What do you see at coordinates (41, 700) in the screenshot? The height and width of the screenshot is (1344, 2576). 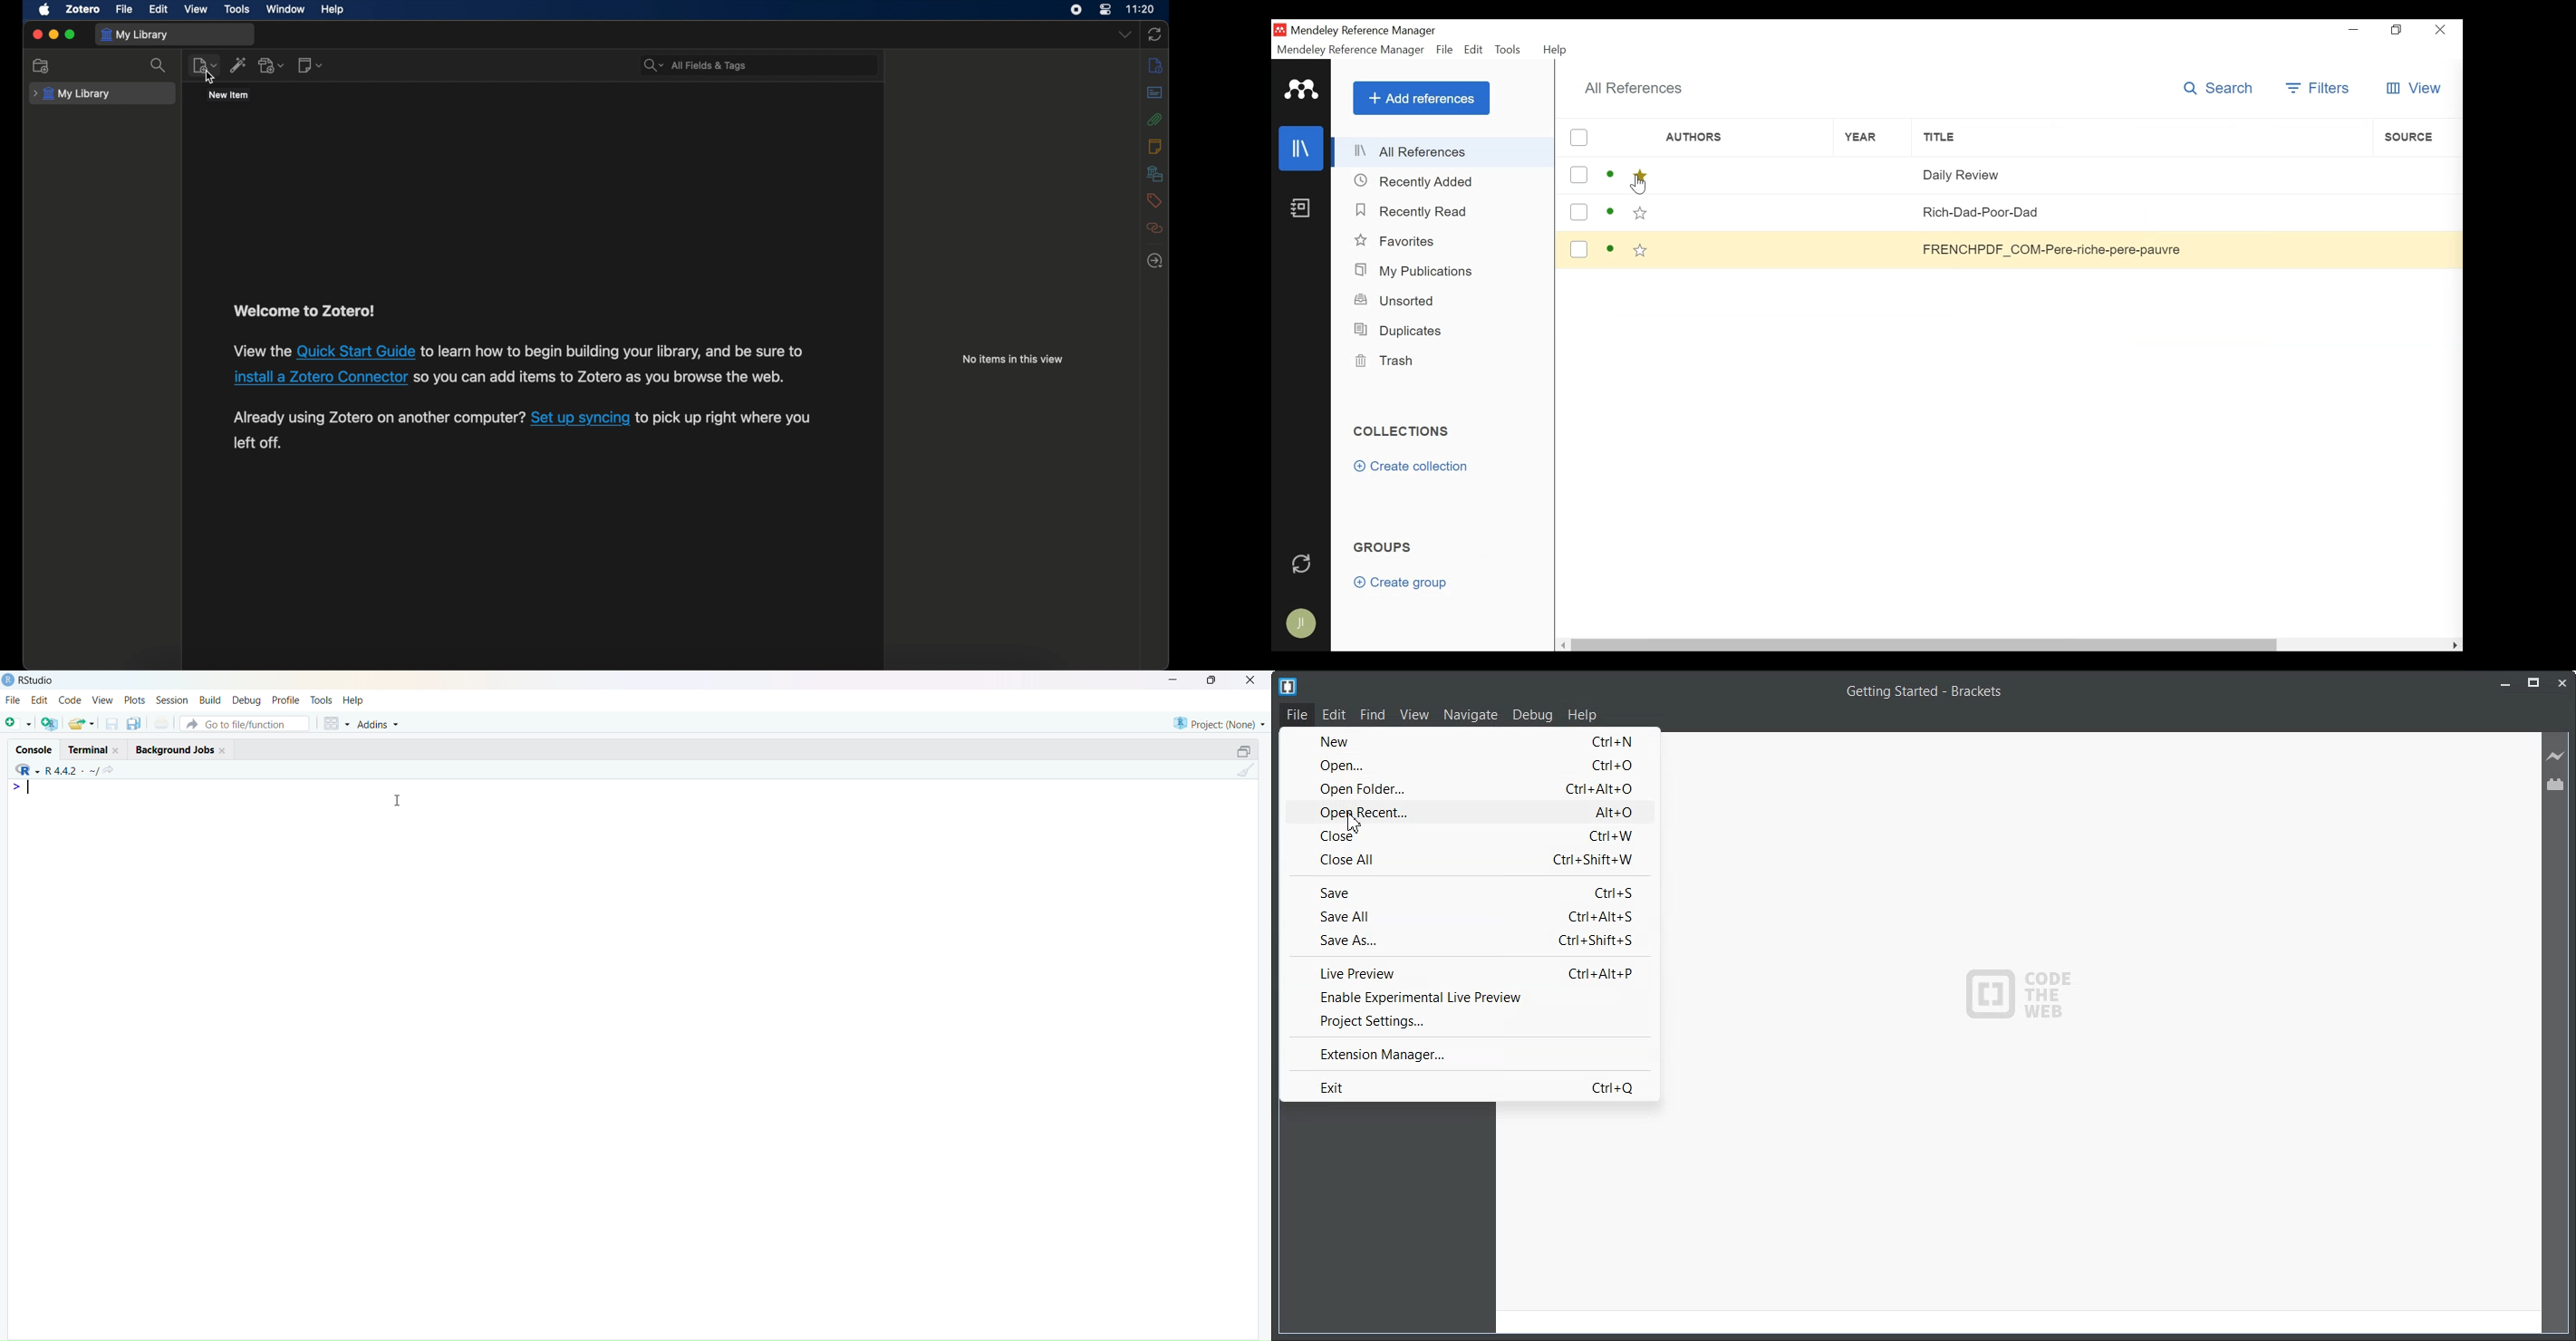 I see `edit` at bounding box center [41, 700].